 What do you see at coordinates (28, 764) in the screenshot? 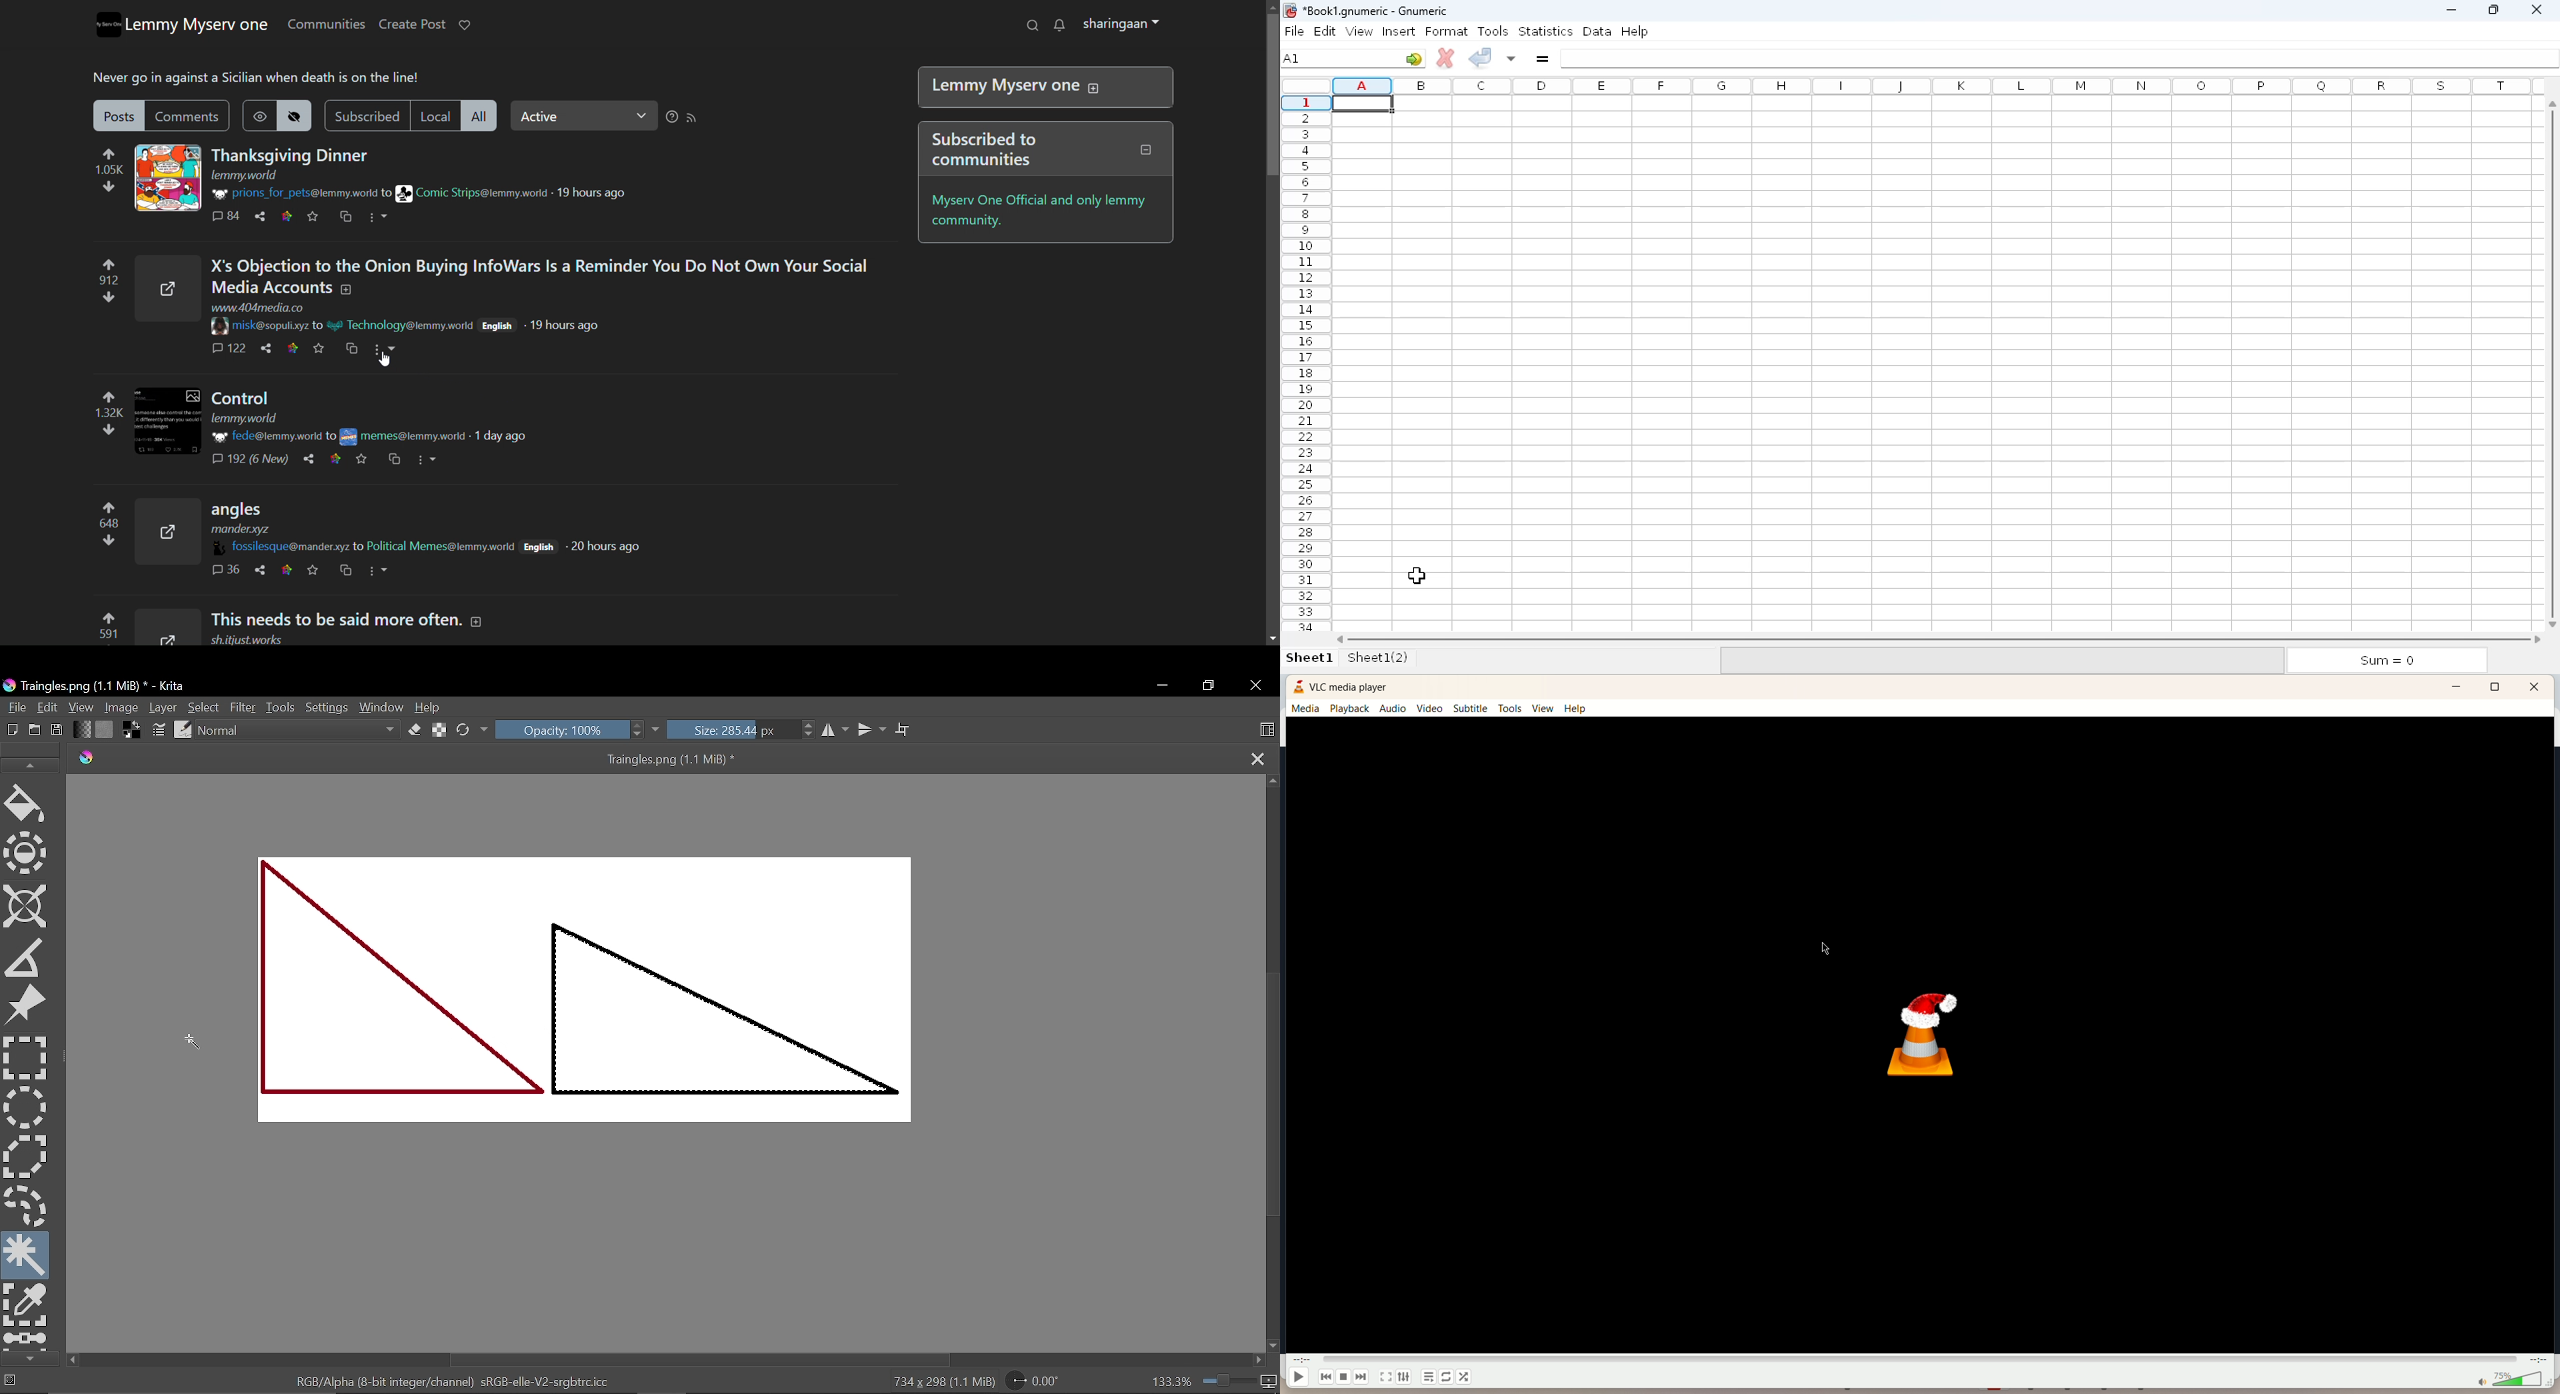
I see `scroll up` at bounding box center [28, 764].